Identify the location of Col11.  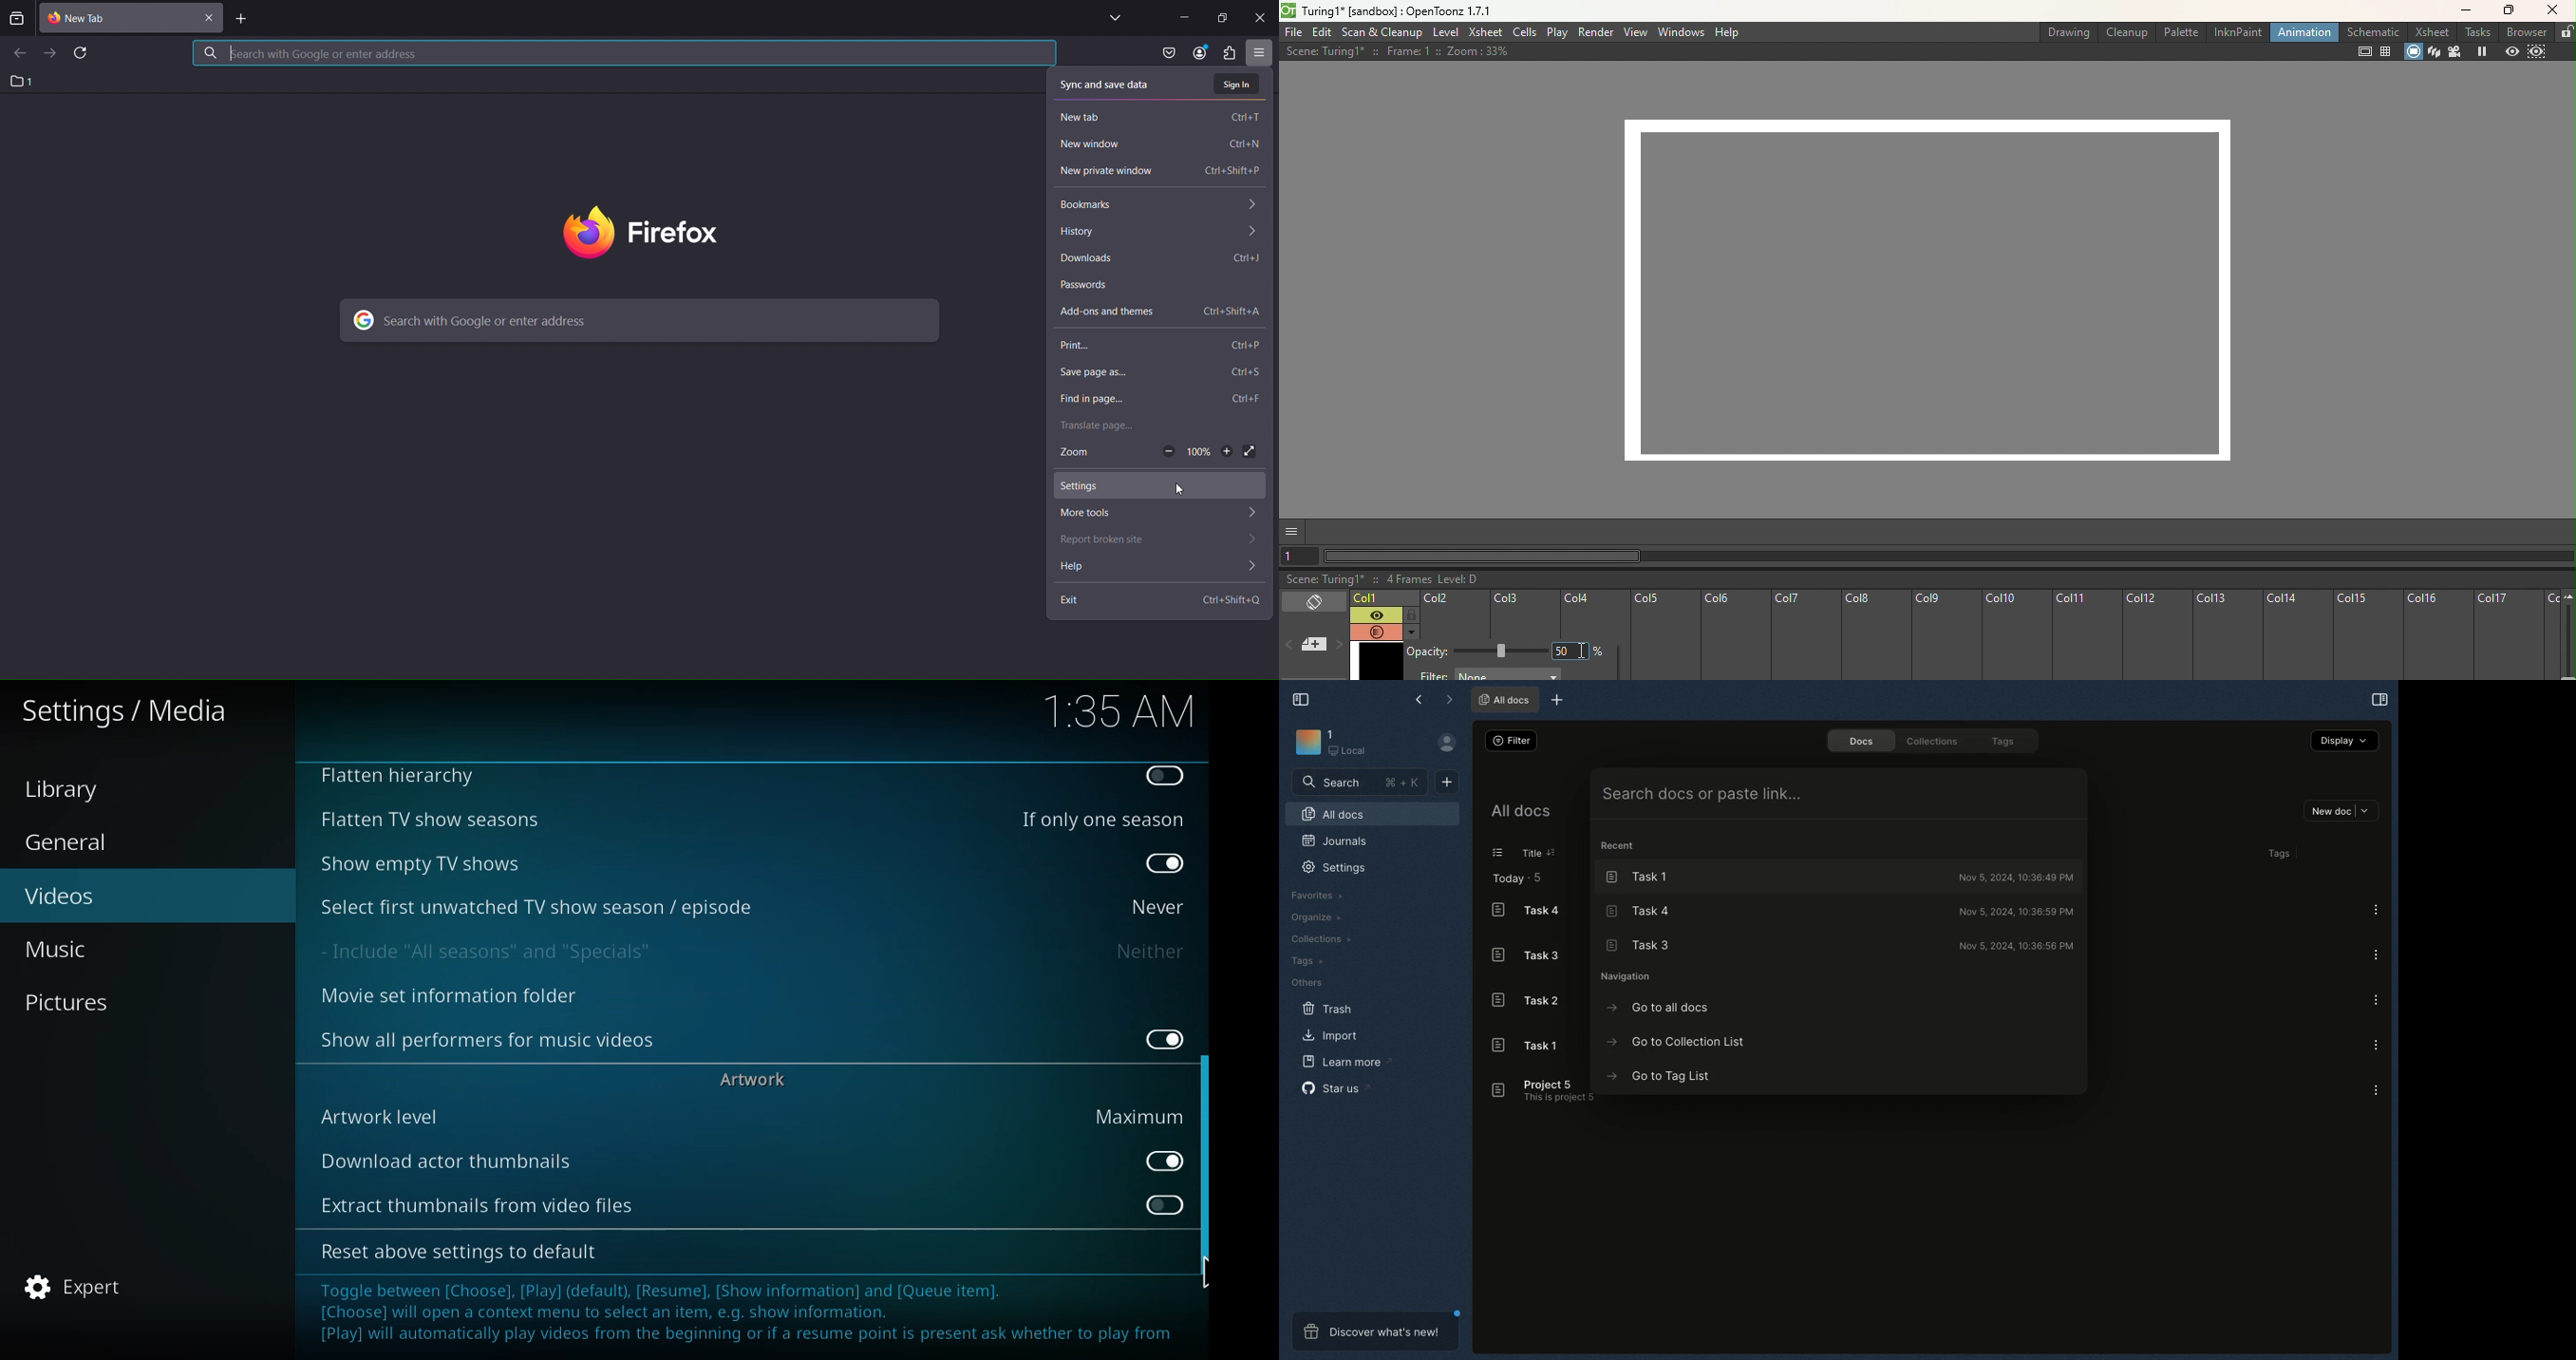
(2087, 636).